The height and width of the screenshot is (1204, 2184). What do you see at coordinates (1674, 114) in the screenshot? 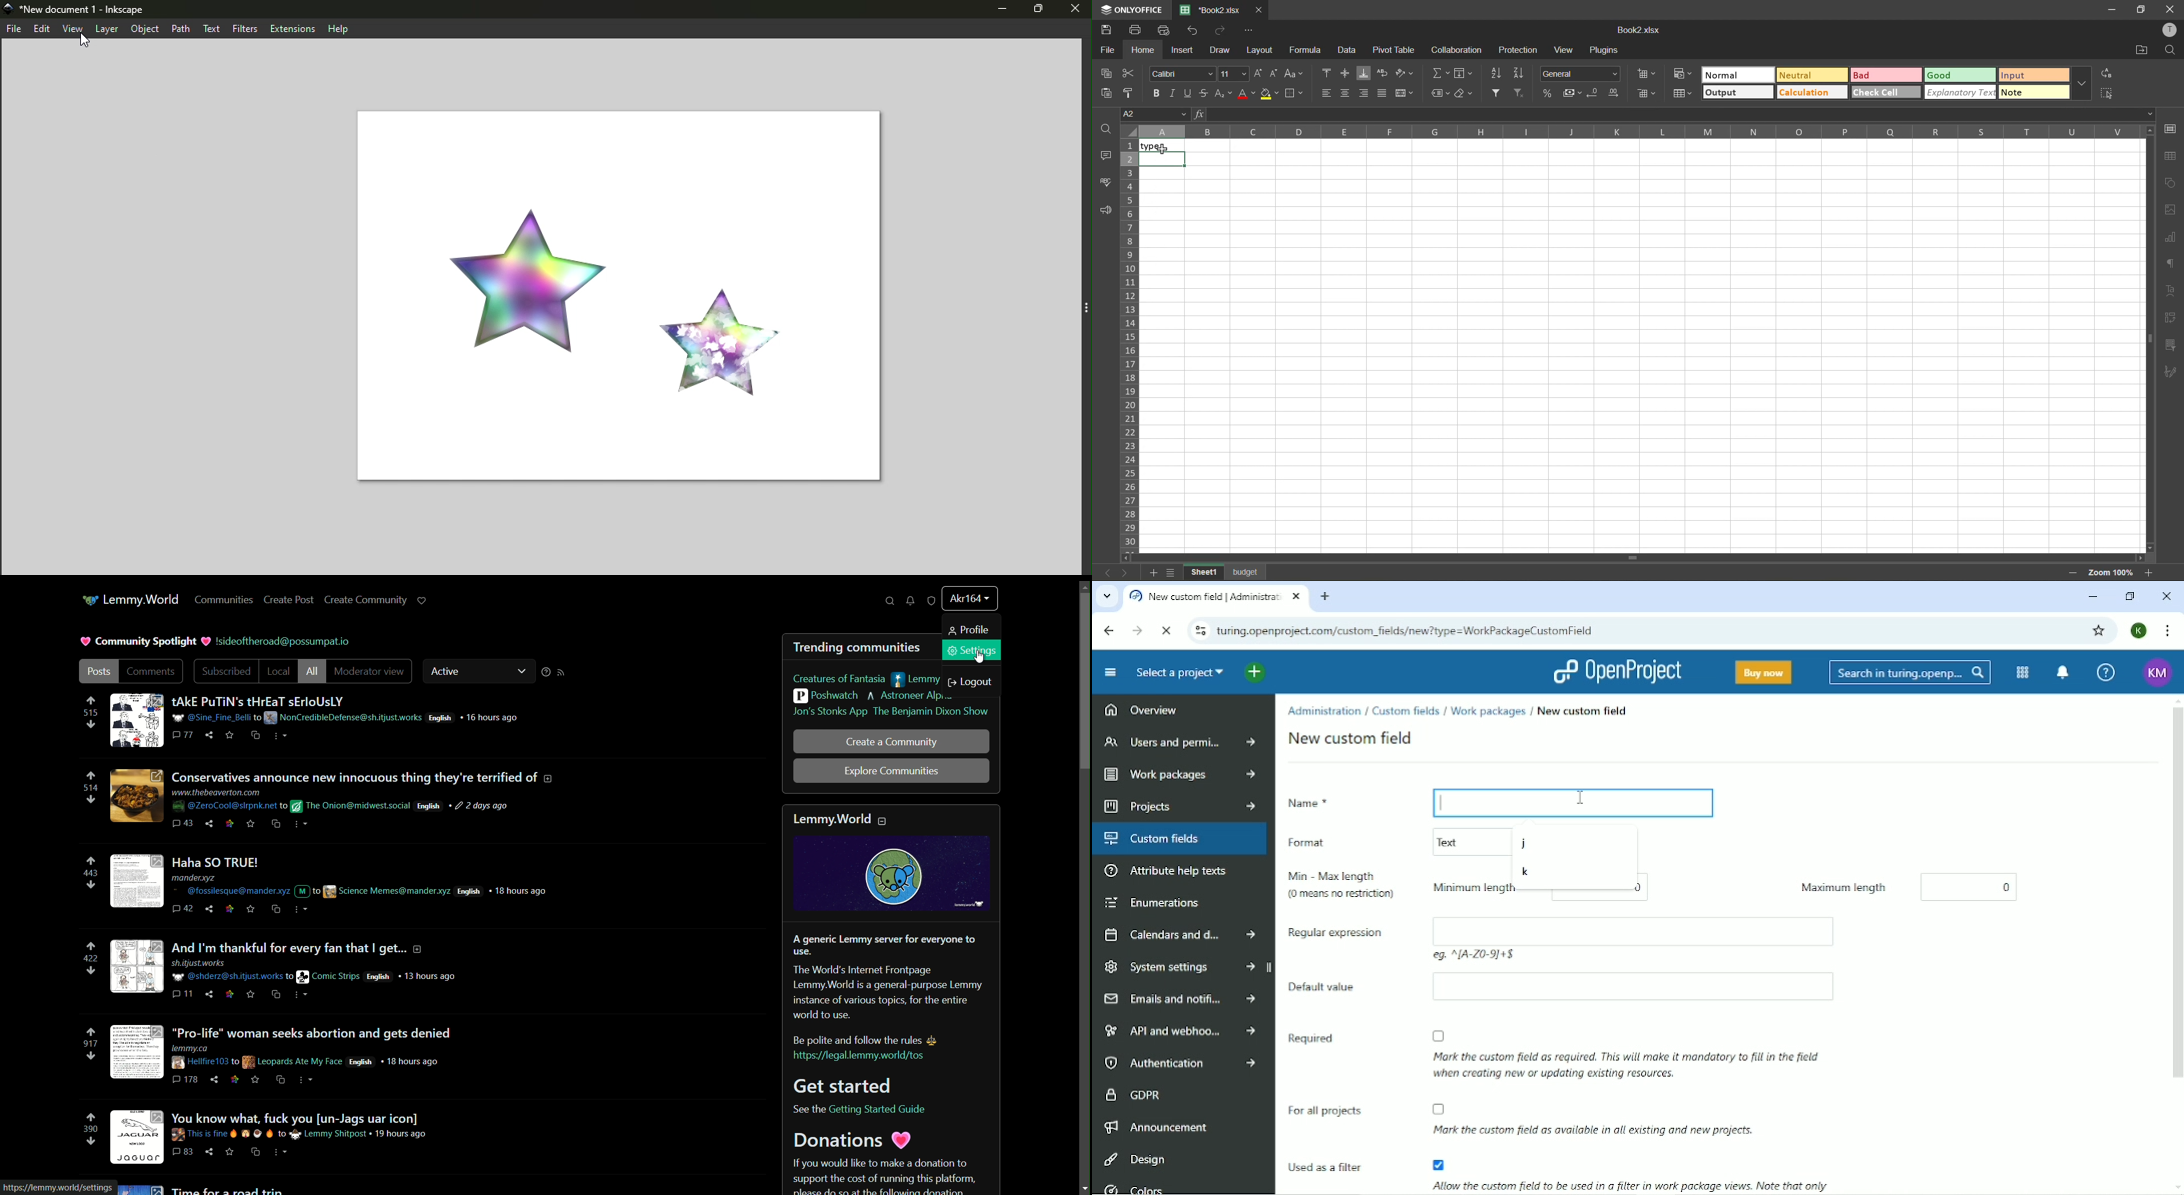
I see `formula bar` at bounding box center [1674, 114].